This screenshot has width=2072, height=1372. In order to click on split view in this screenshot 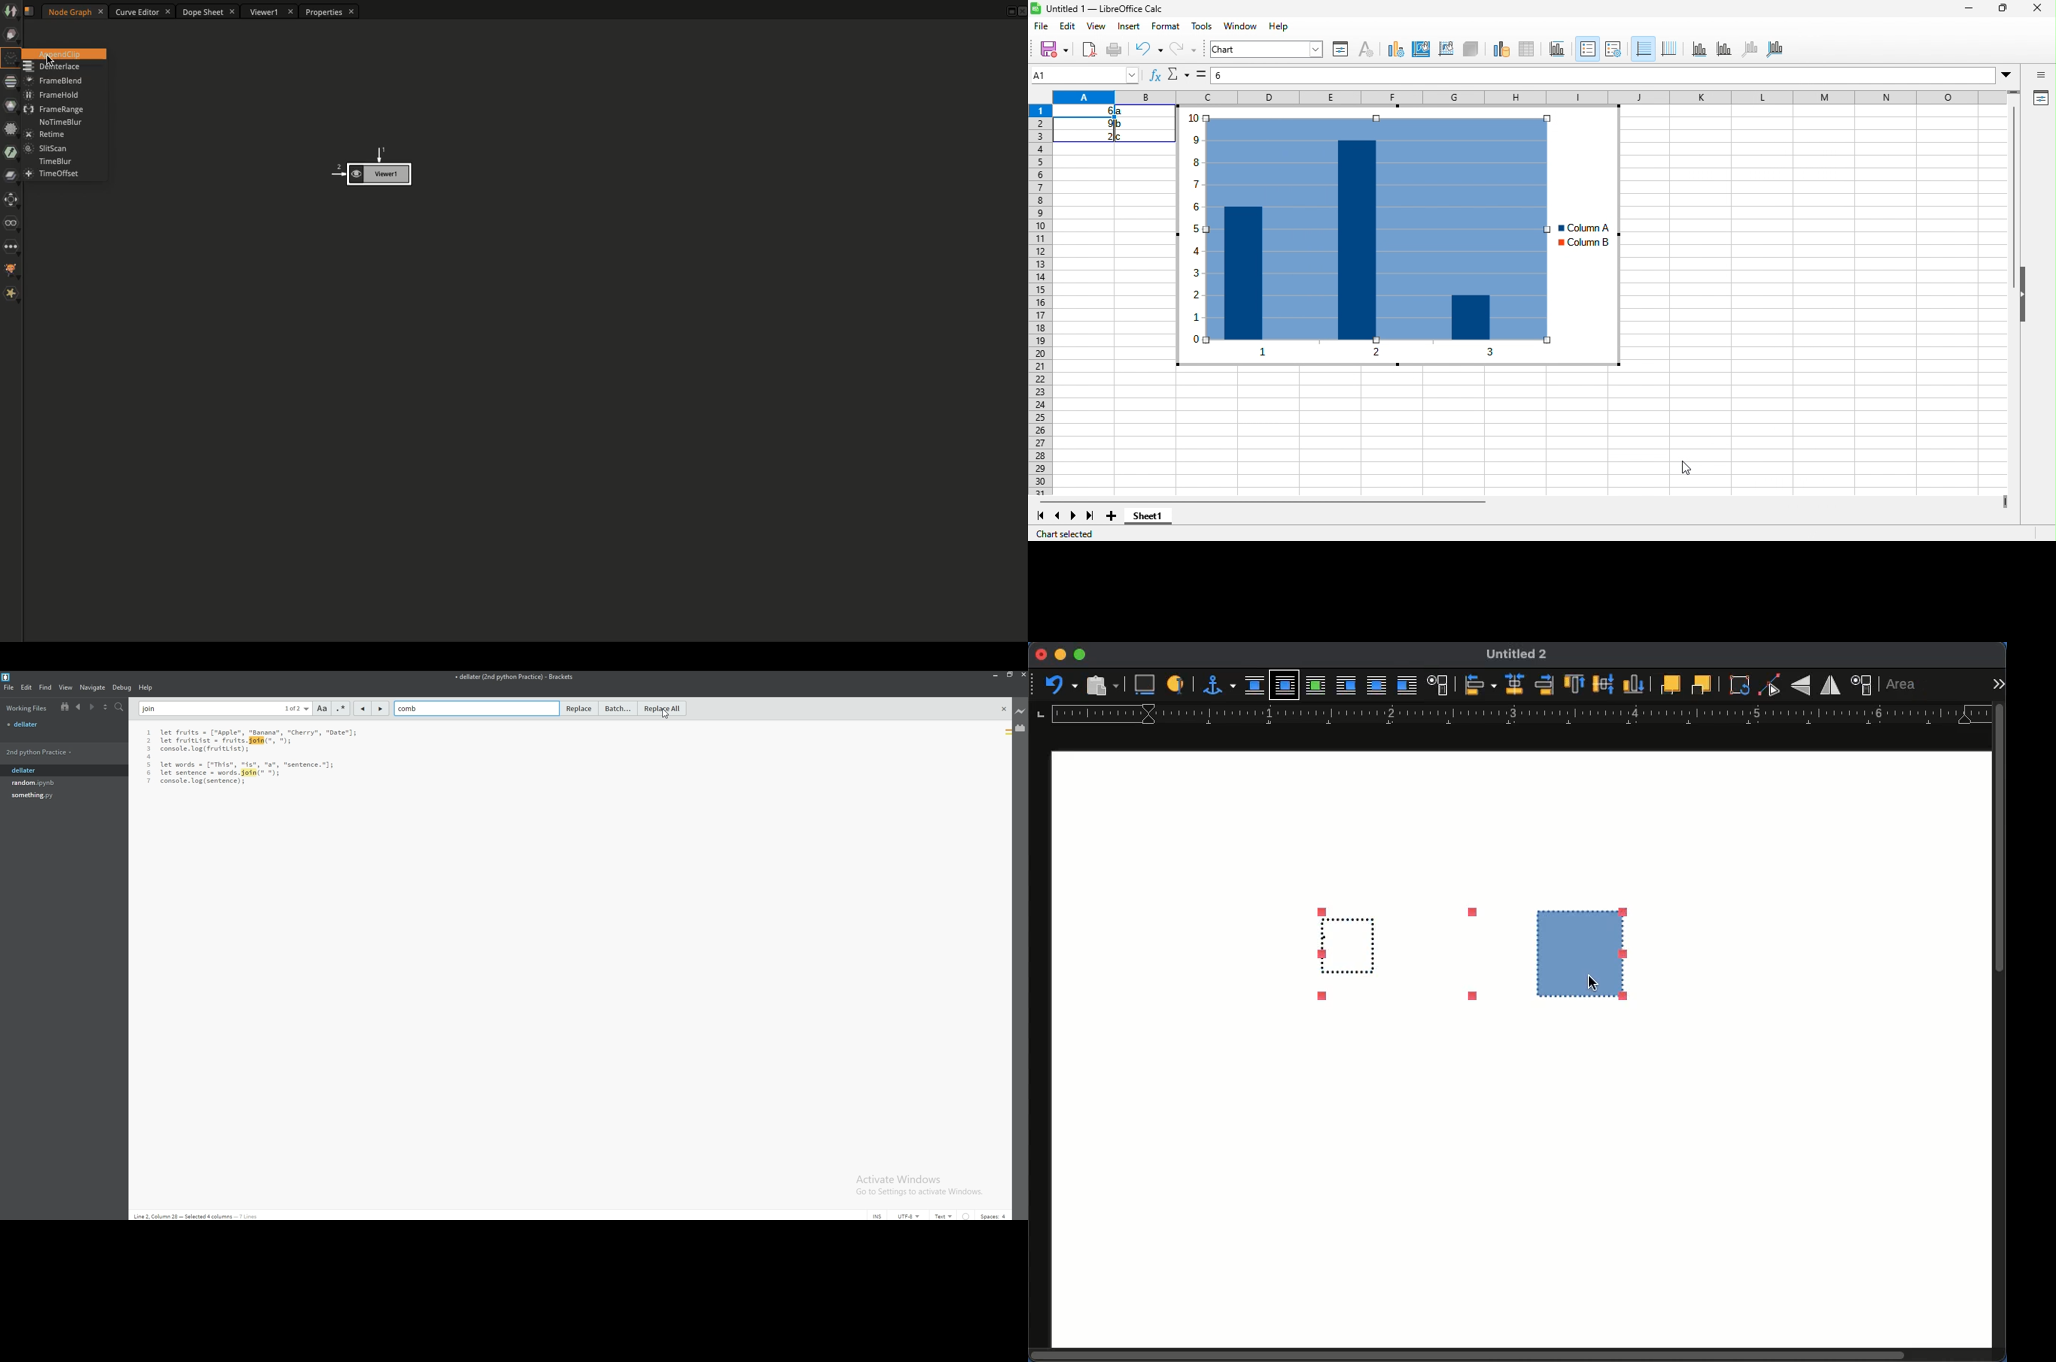, I will do `click(106, 706)`.